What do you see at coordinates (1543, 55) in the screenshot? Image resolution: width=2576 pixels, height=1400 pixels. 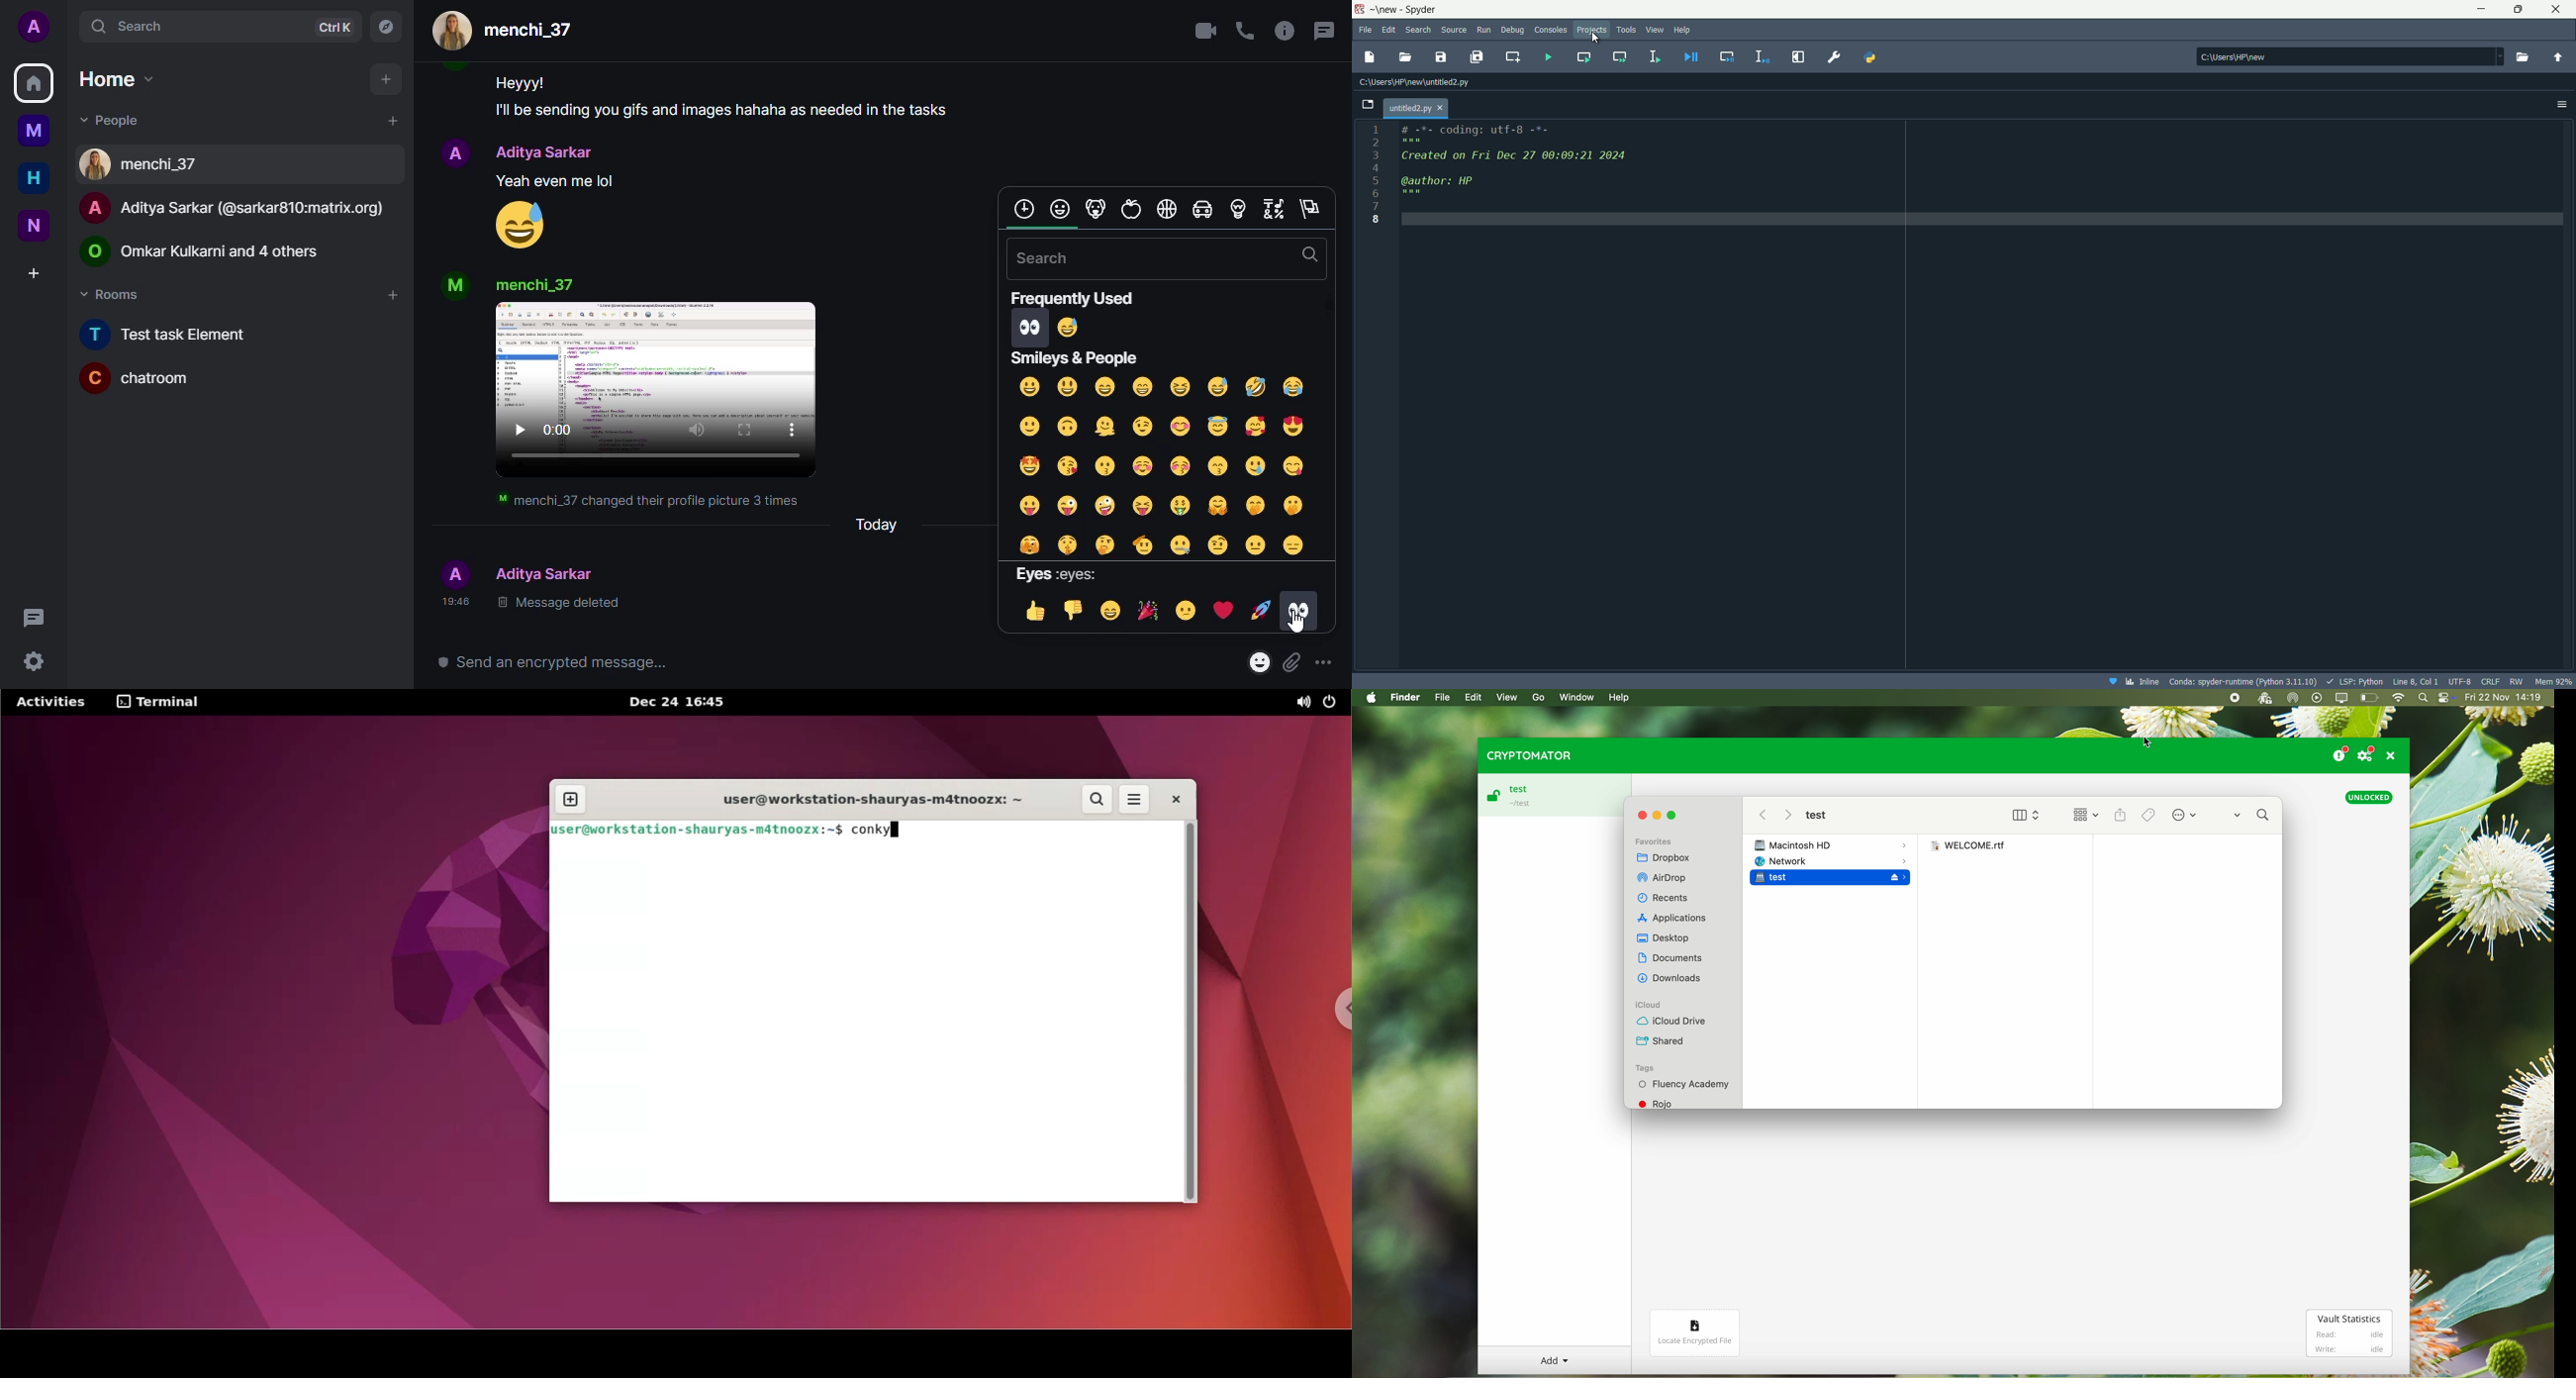 I see `Run file (F5)` at bounding box center [1543, 55].